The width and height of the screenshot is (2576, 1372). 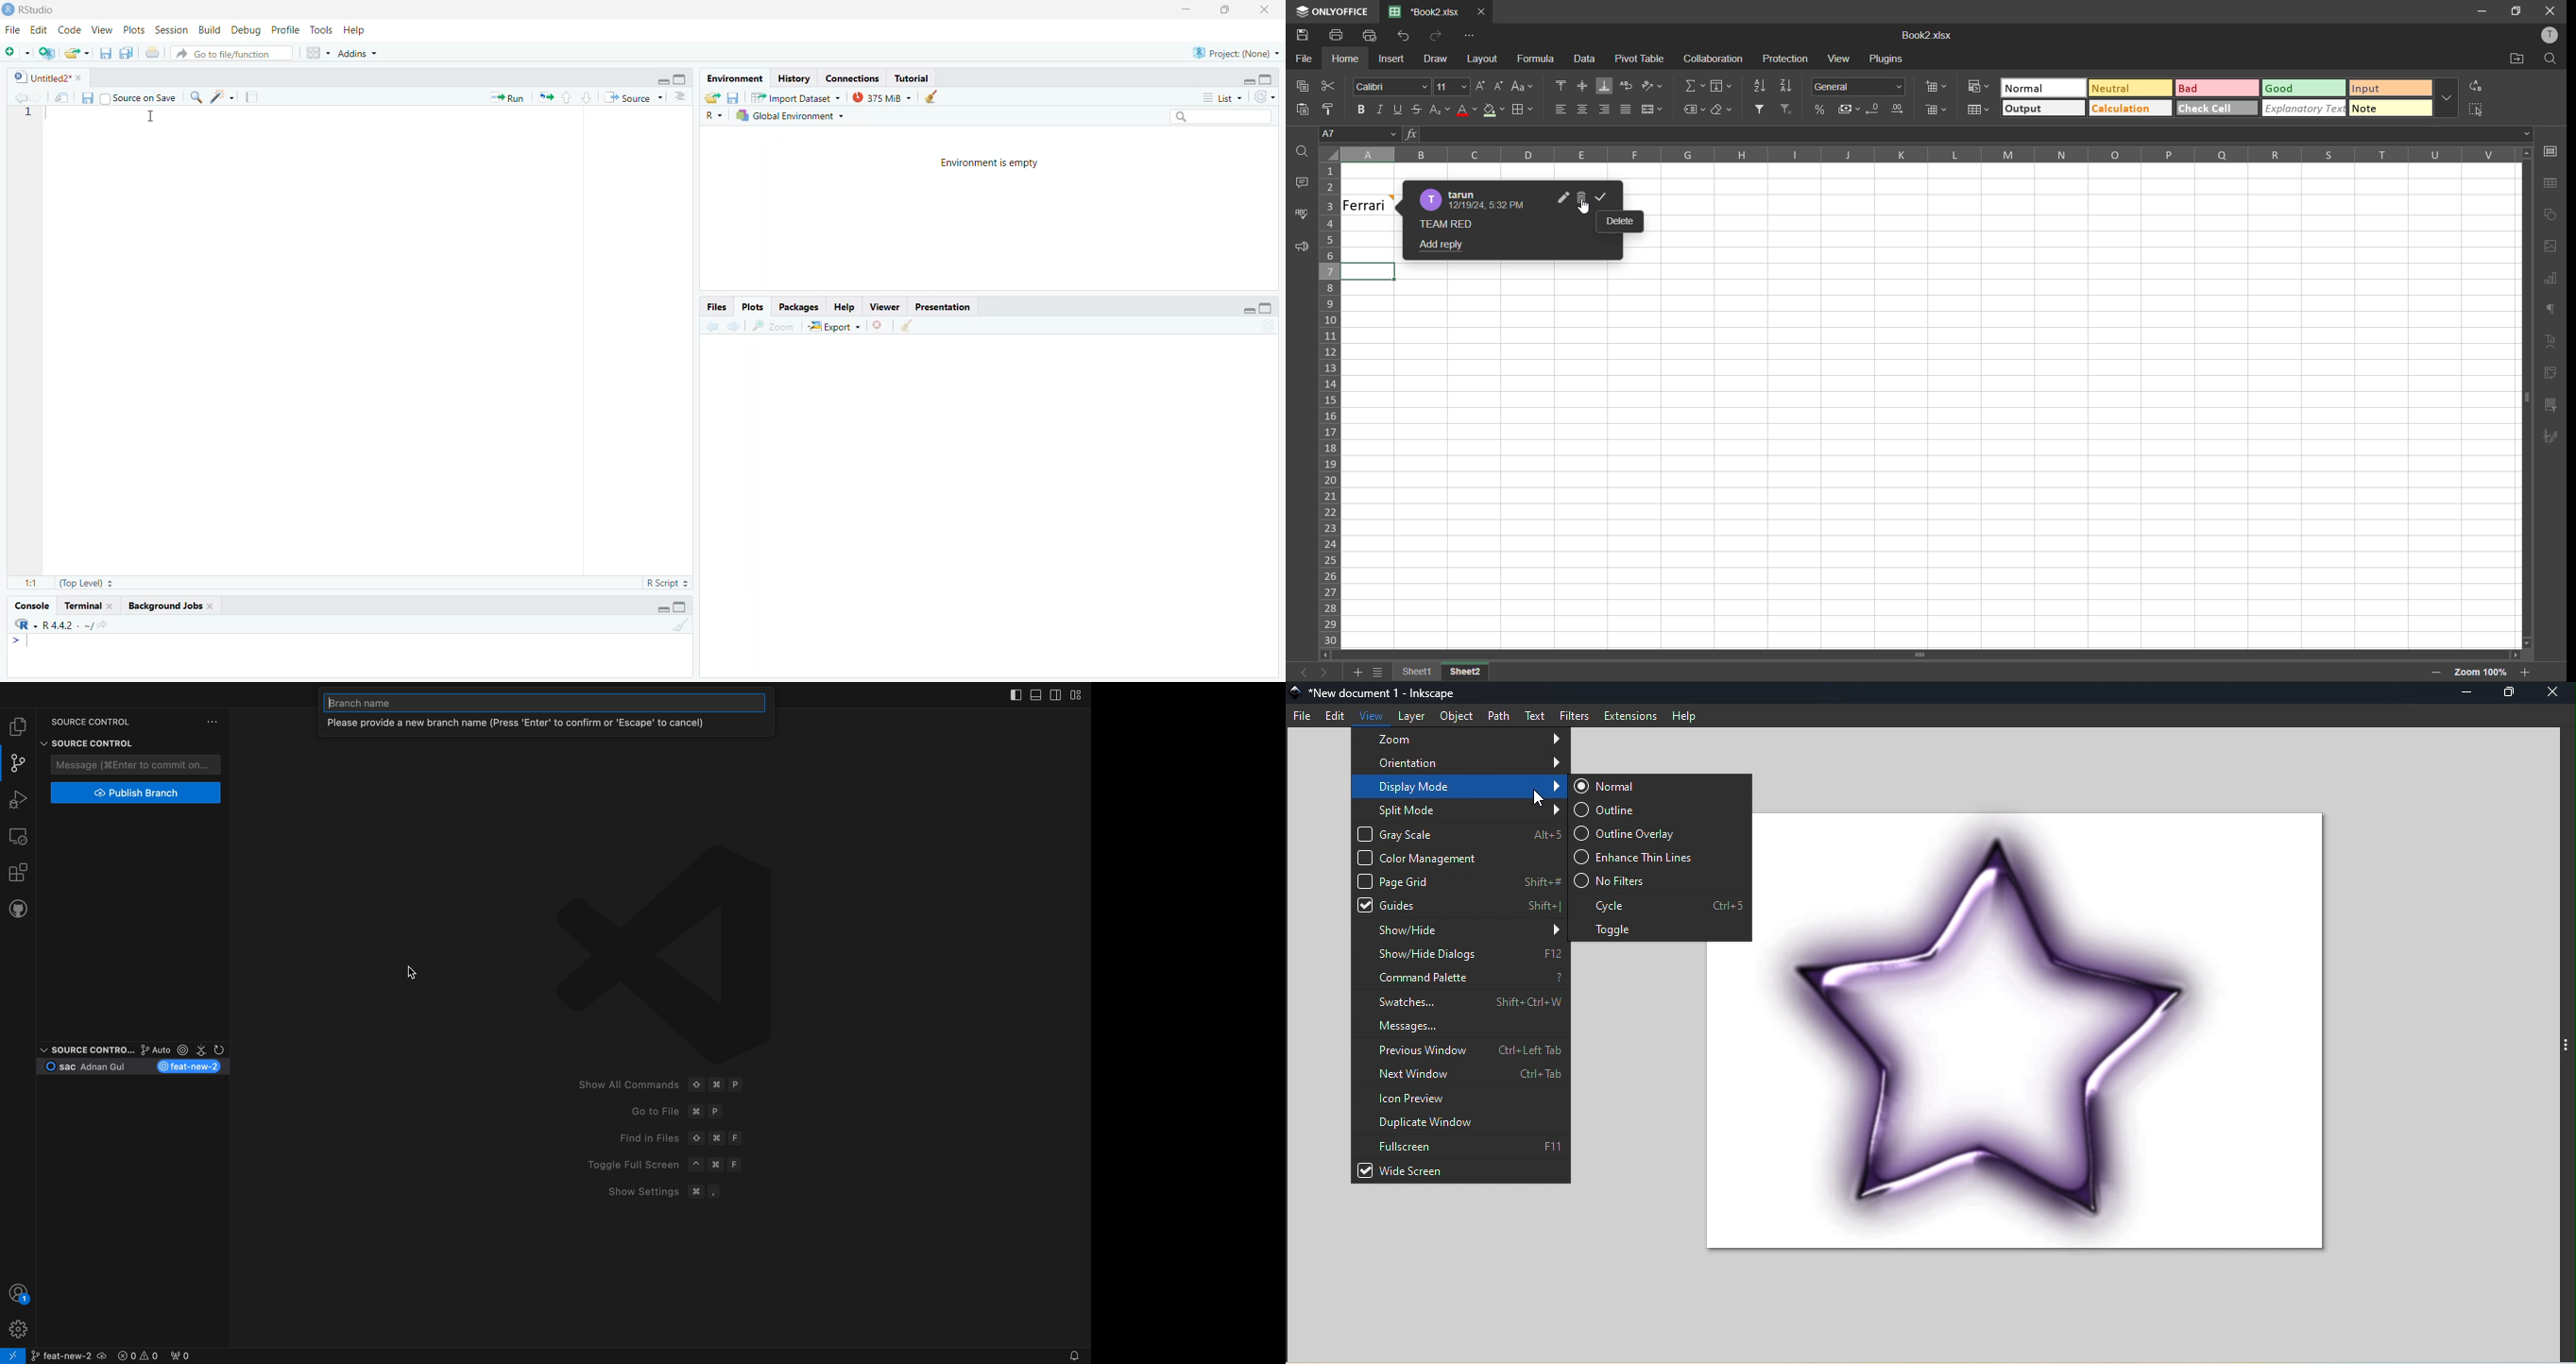 What do you see at coordinates (17, 1328) in the screenshot?
I see `profile` at bounding box center [17, 1328].